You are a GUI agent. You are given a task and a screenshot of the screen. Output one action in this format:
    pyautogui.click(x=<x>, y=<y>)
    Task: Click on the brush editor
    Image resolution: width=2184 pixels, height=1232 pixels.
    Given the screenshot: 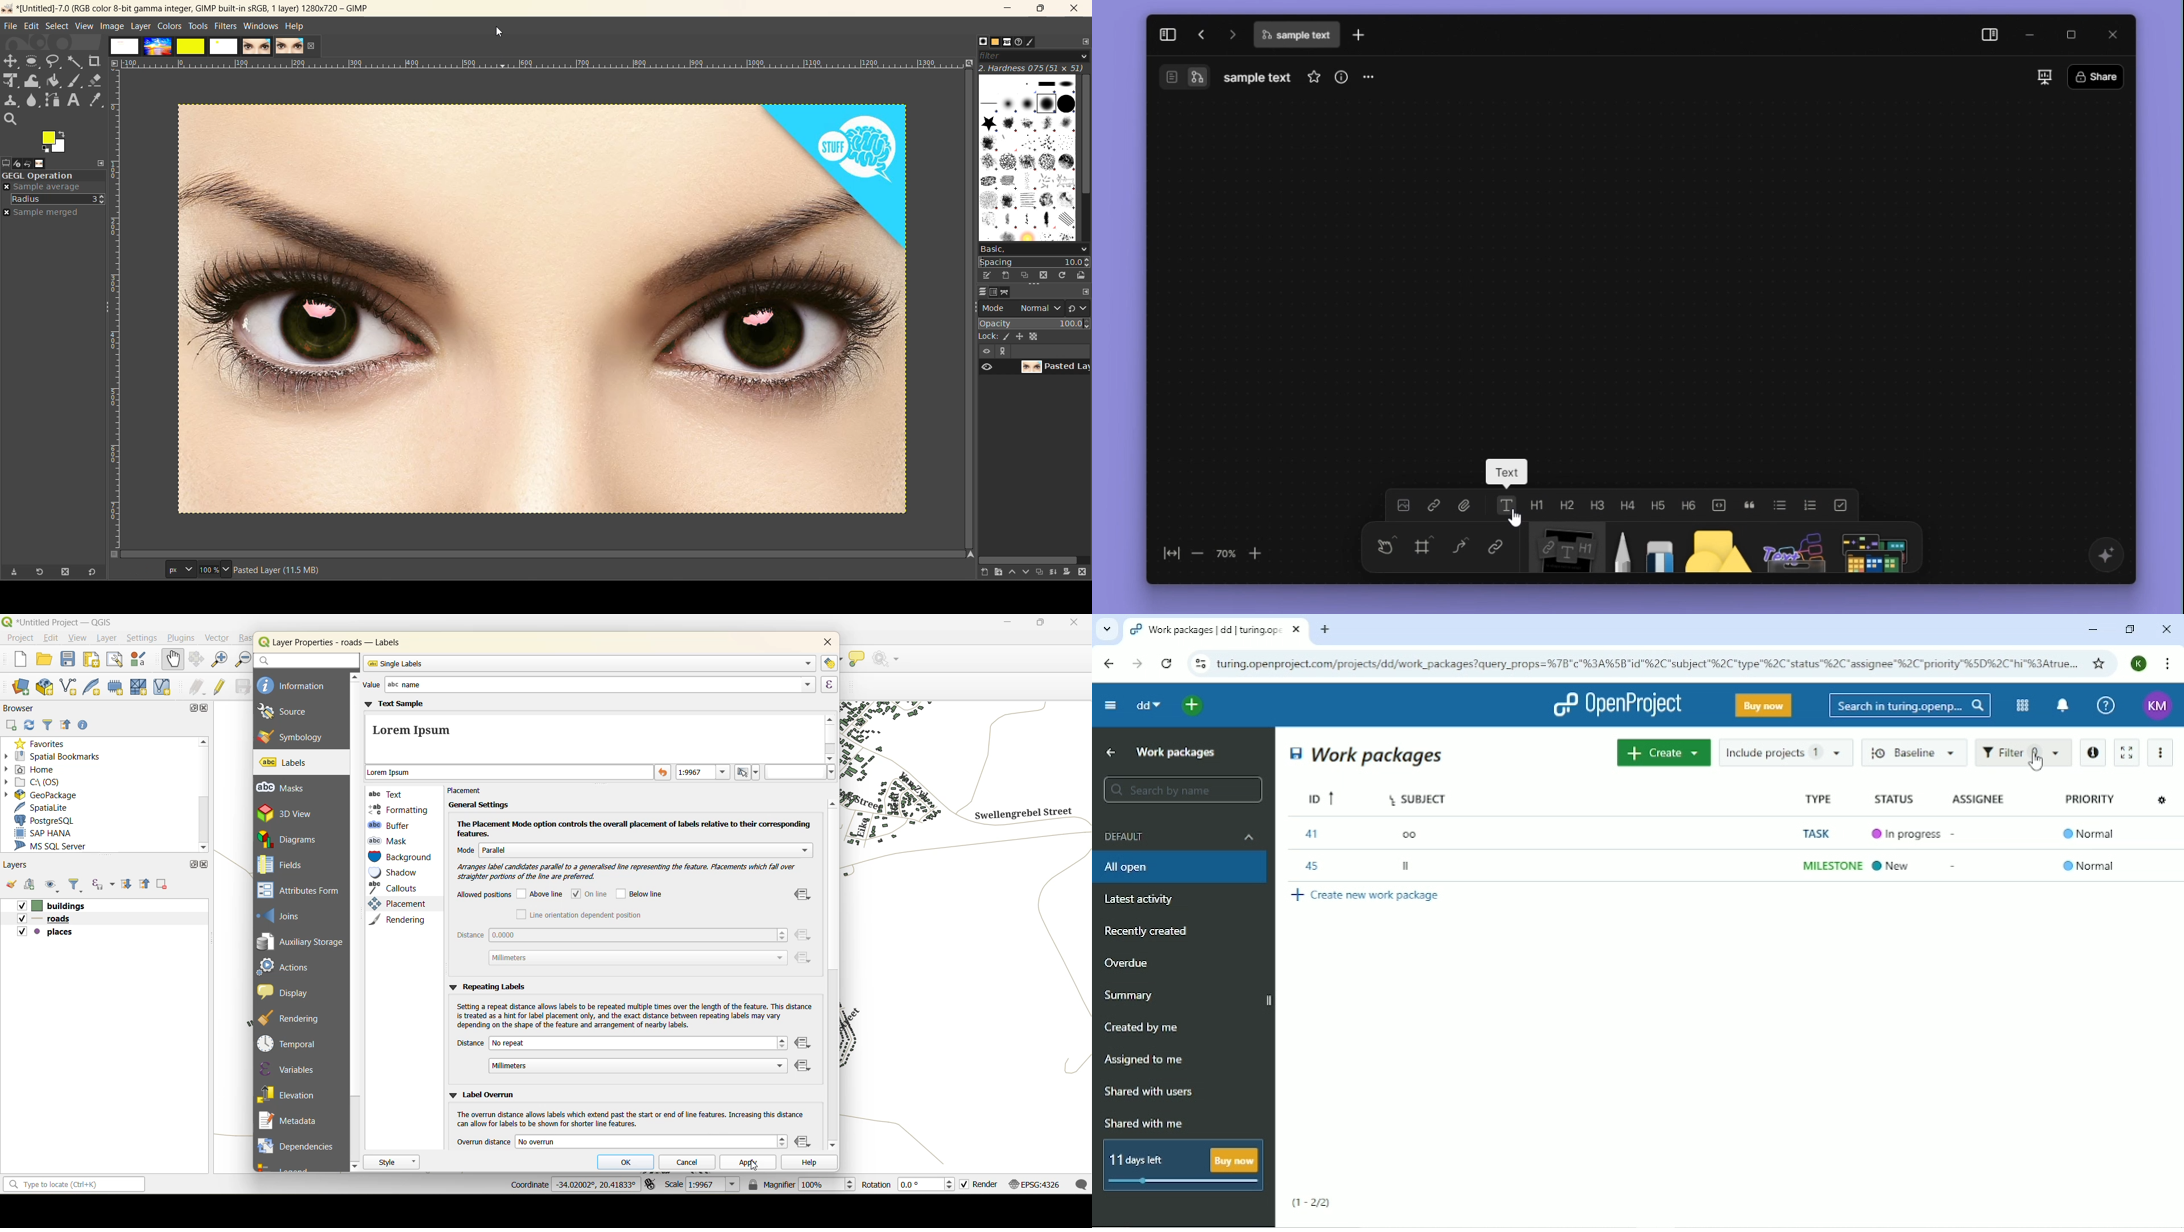 What is the action you would take?
    pyautogui.click(x=1036, y=43)
    